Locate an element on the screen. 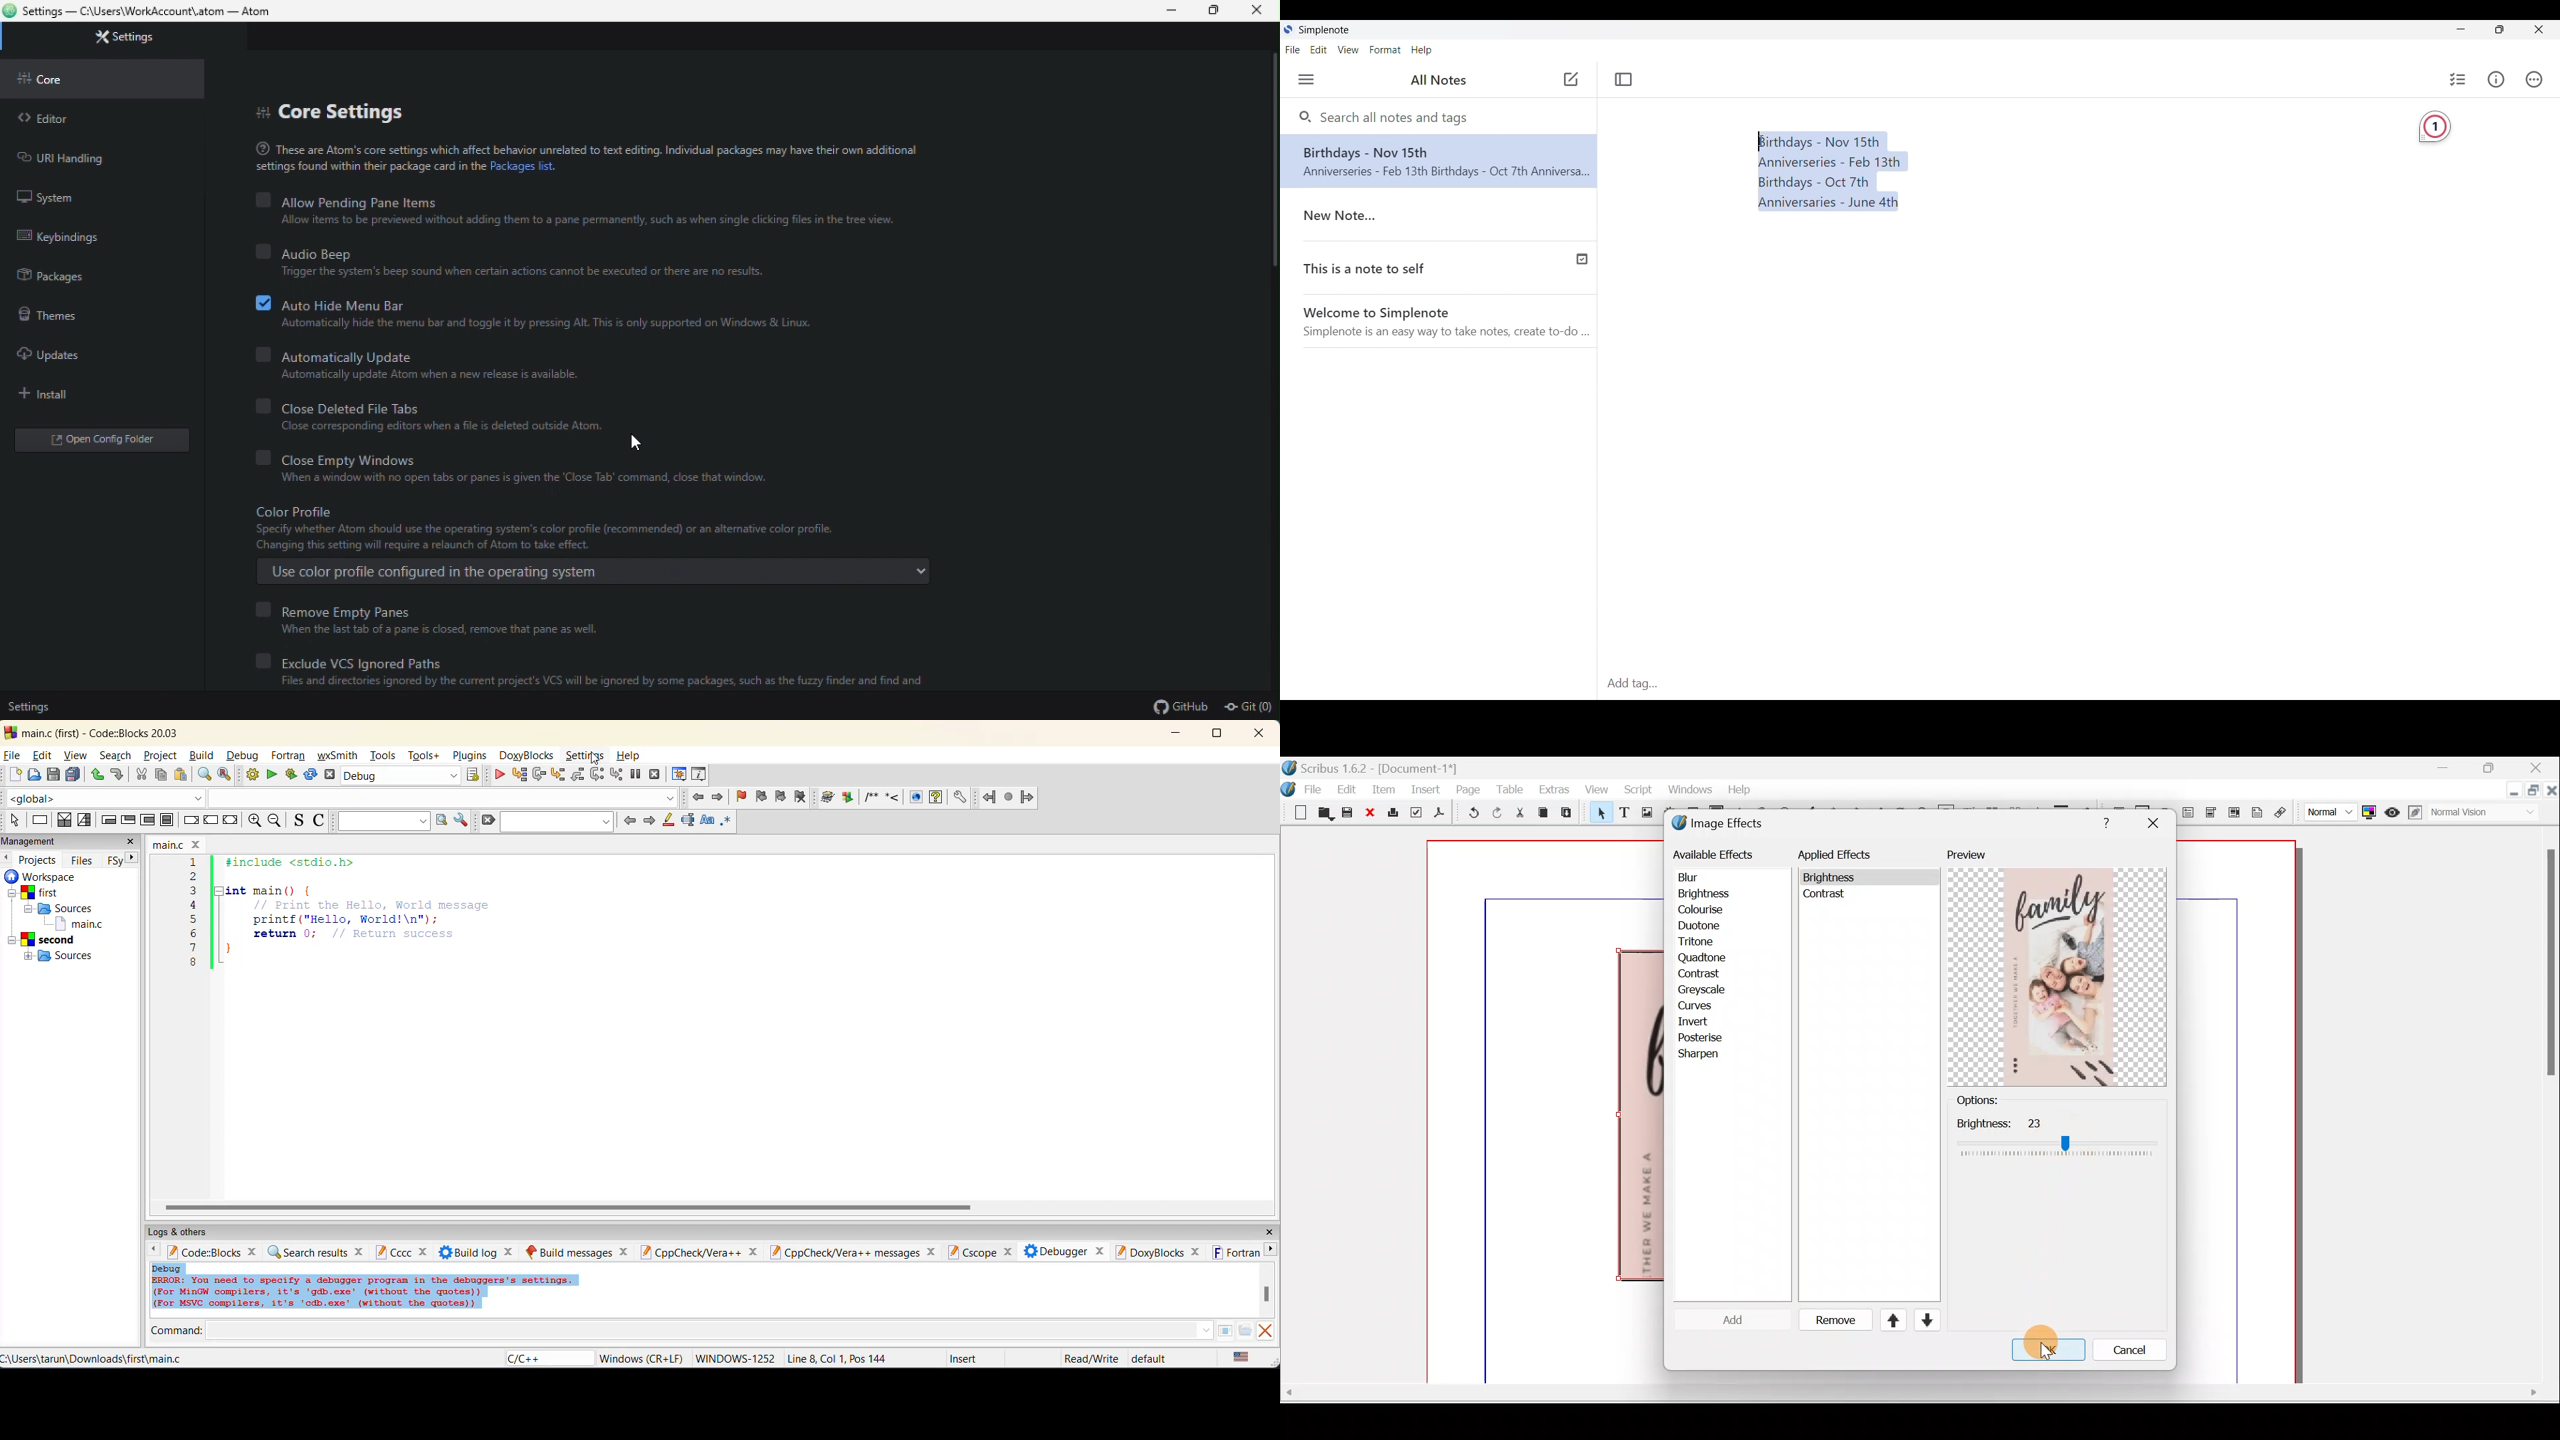  vertical scroll bar is located at coordinates (1269, 1297).